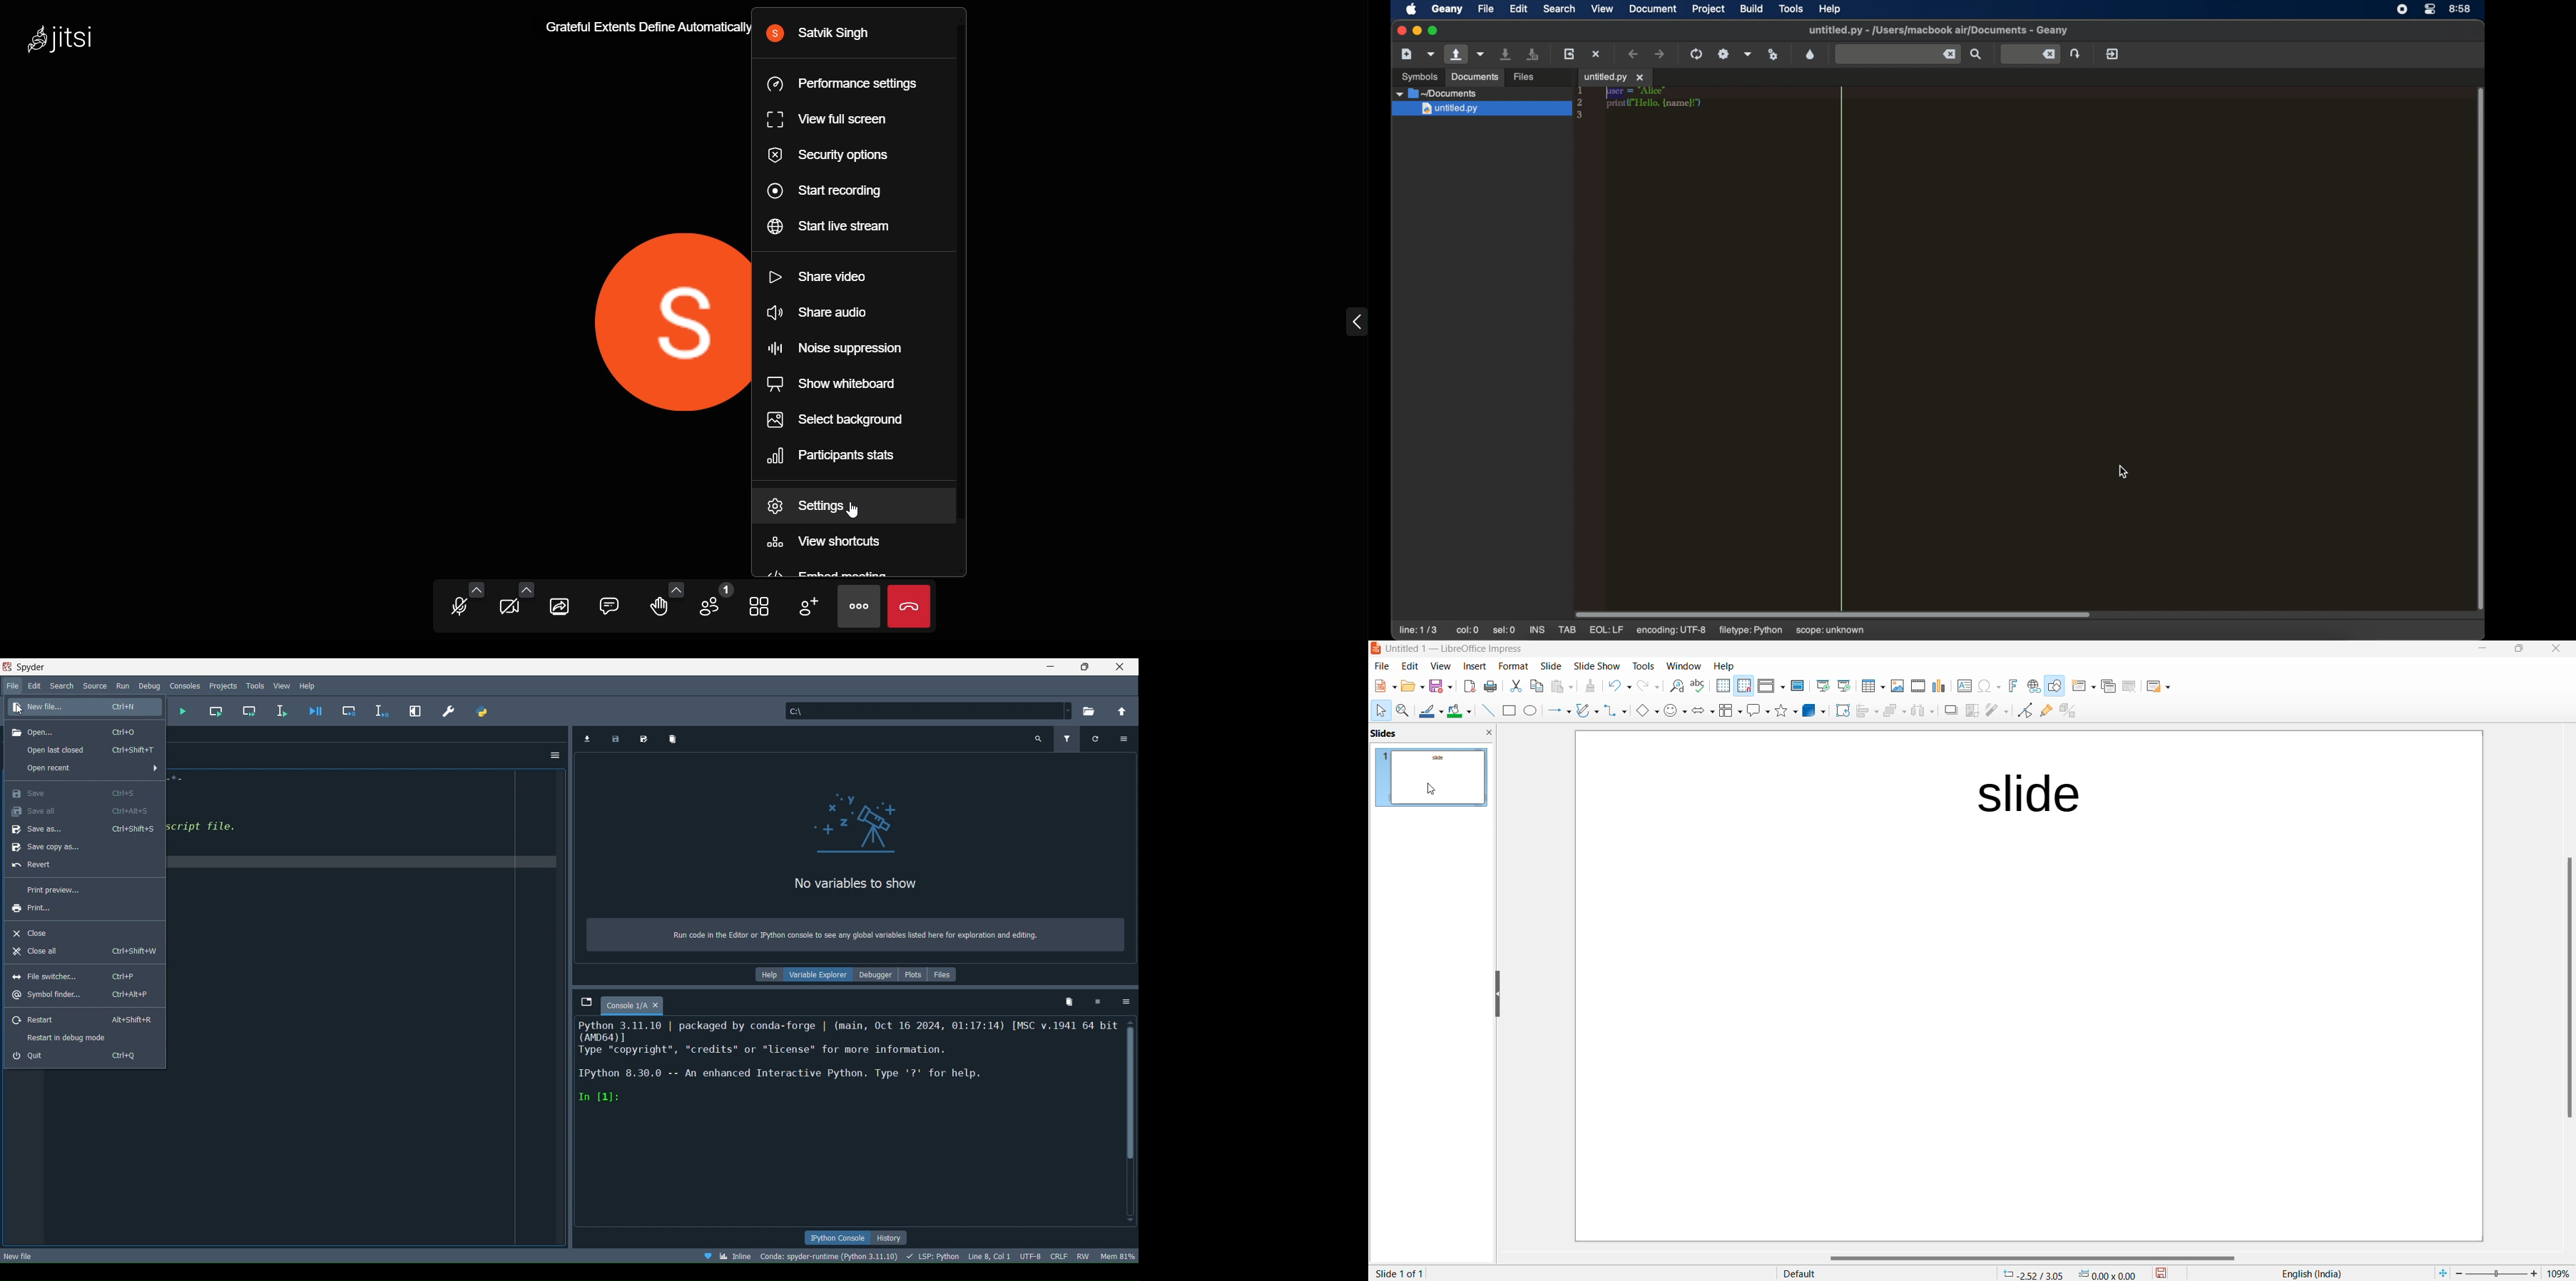  What do you see at coordinates (831, 384) in the screenshot?
I see `show whiteboard` at bounding box center [831, 384].